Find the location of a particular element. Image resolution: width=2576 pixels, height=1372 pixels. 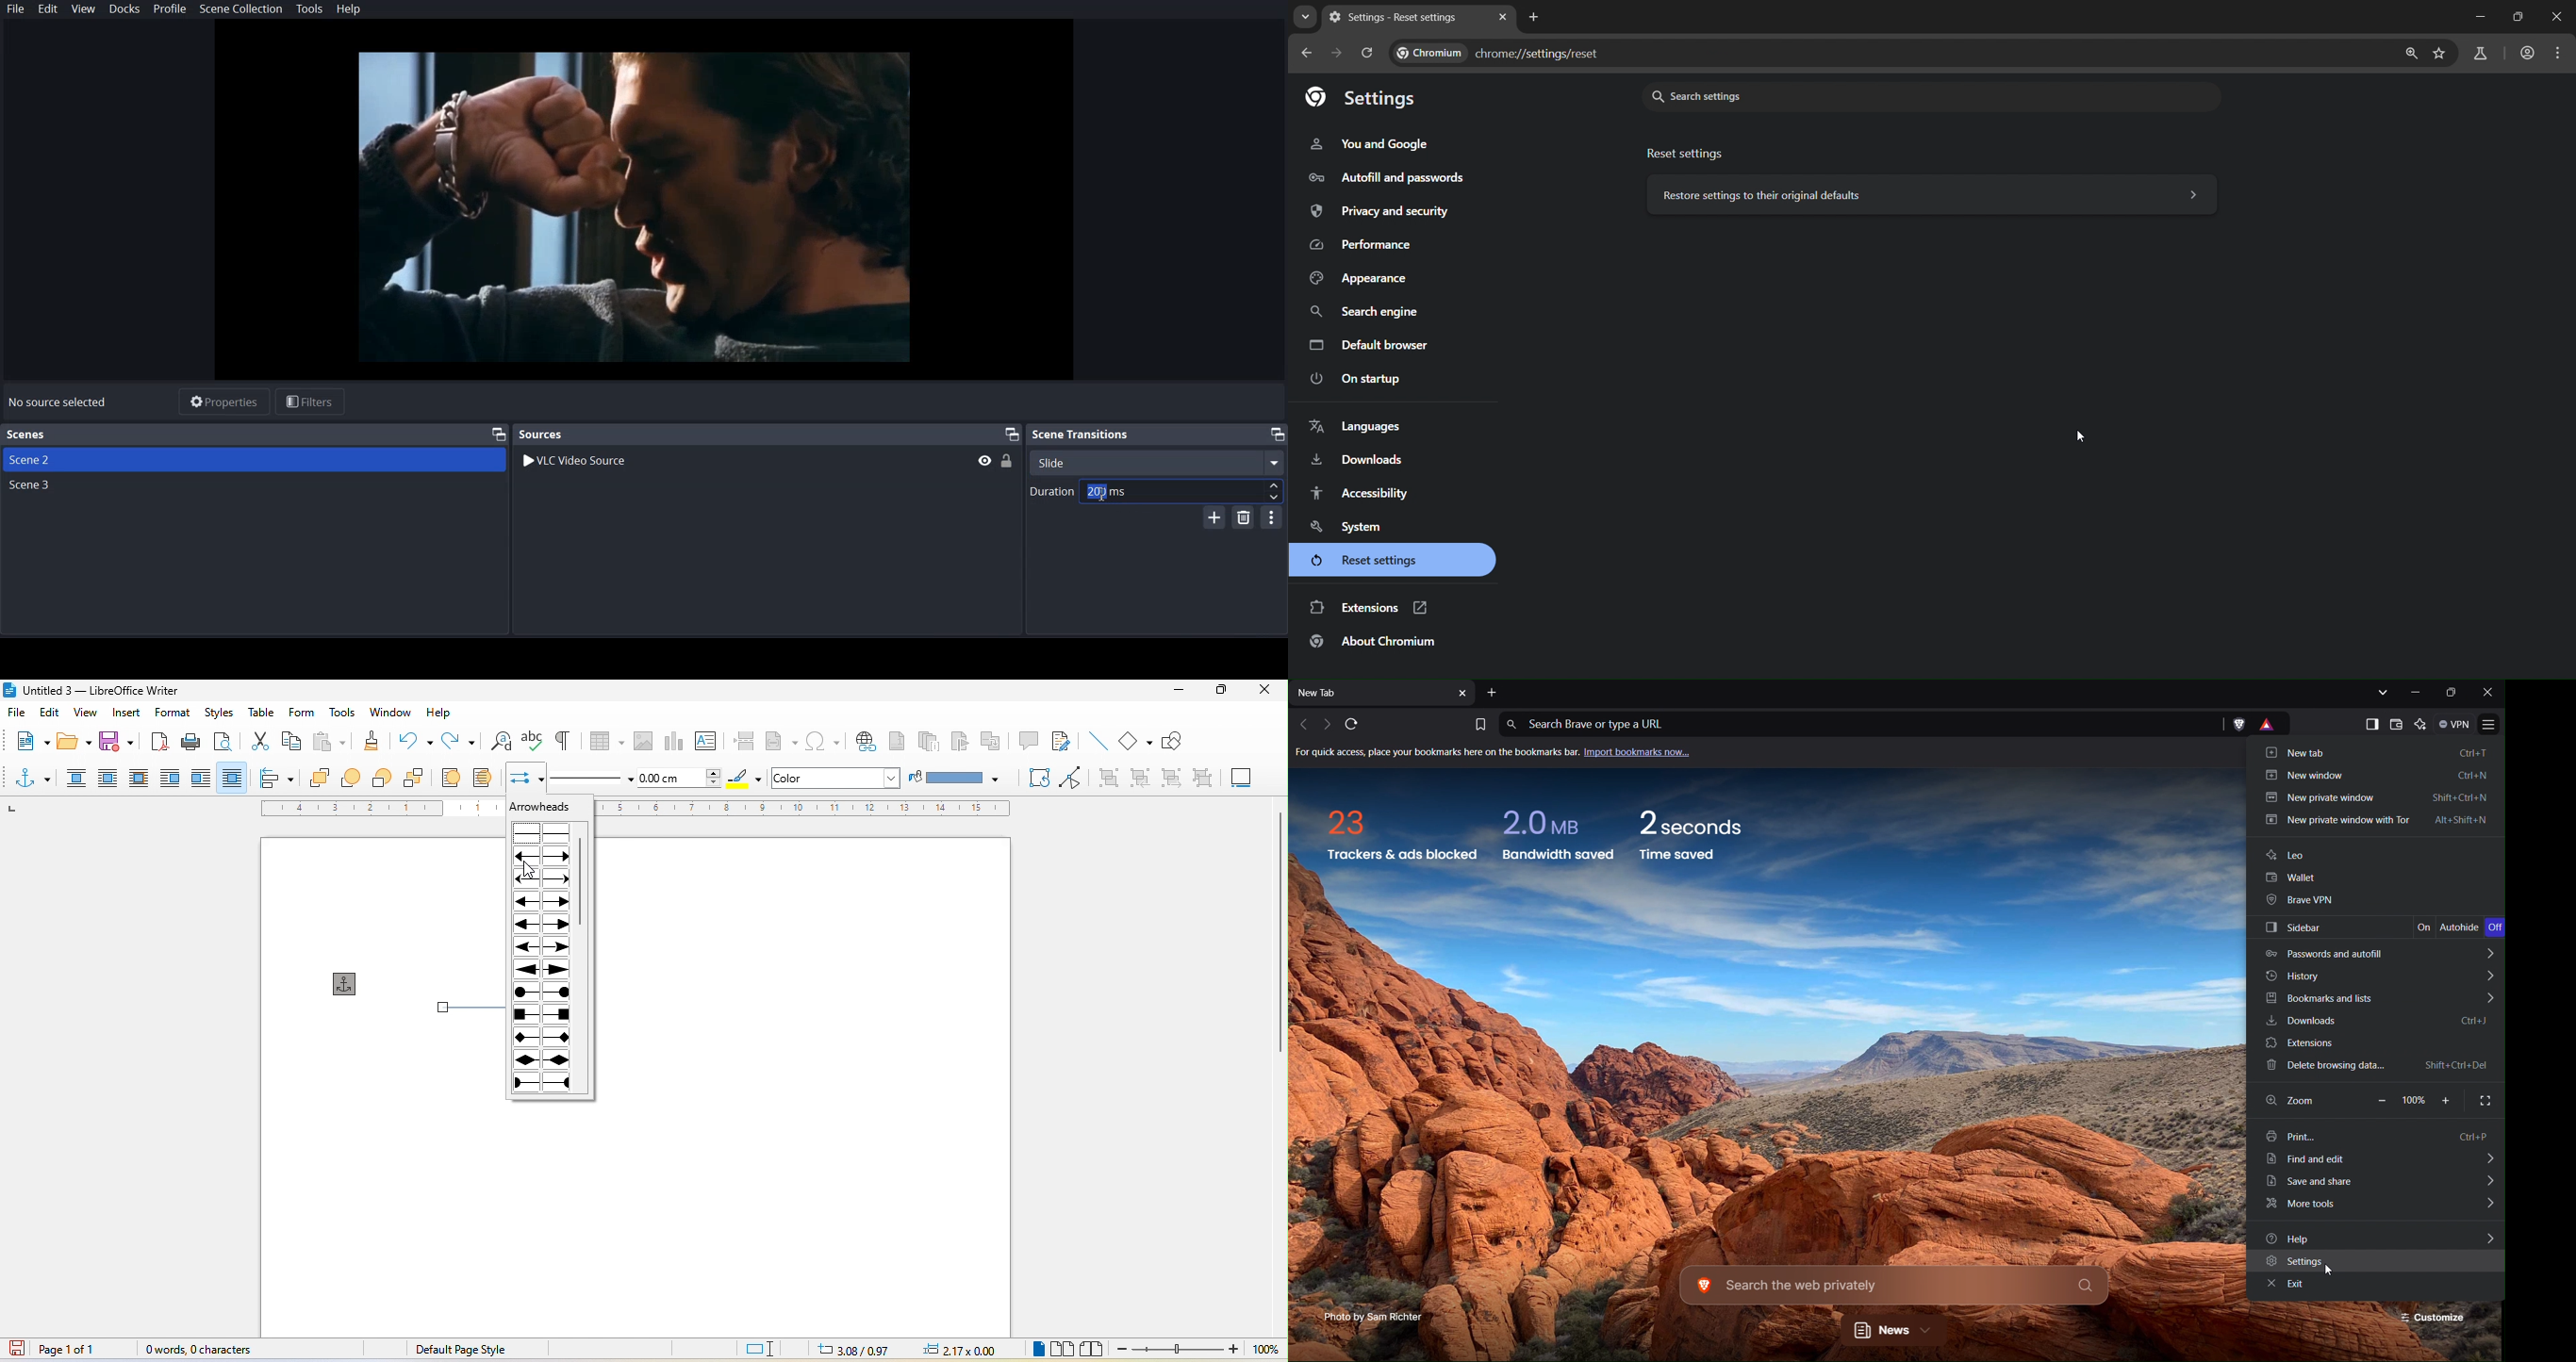

close tab is located at coordinates (1505, 16).